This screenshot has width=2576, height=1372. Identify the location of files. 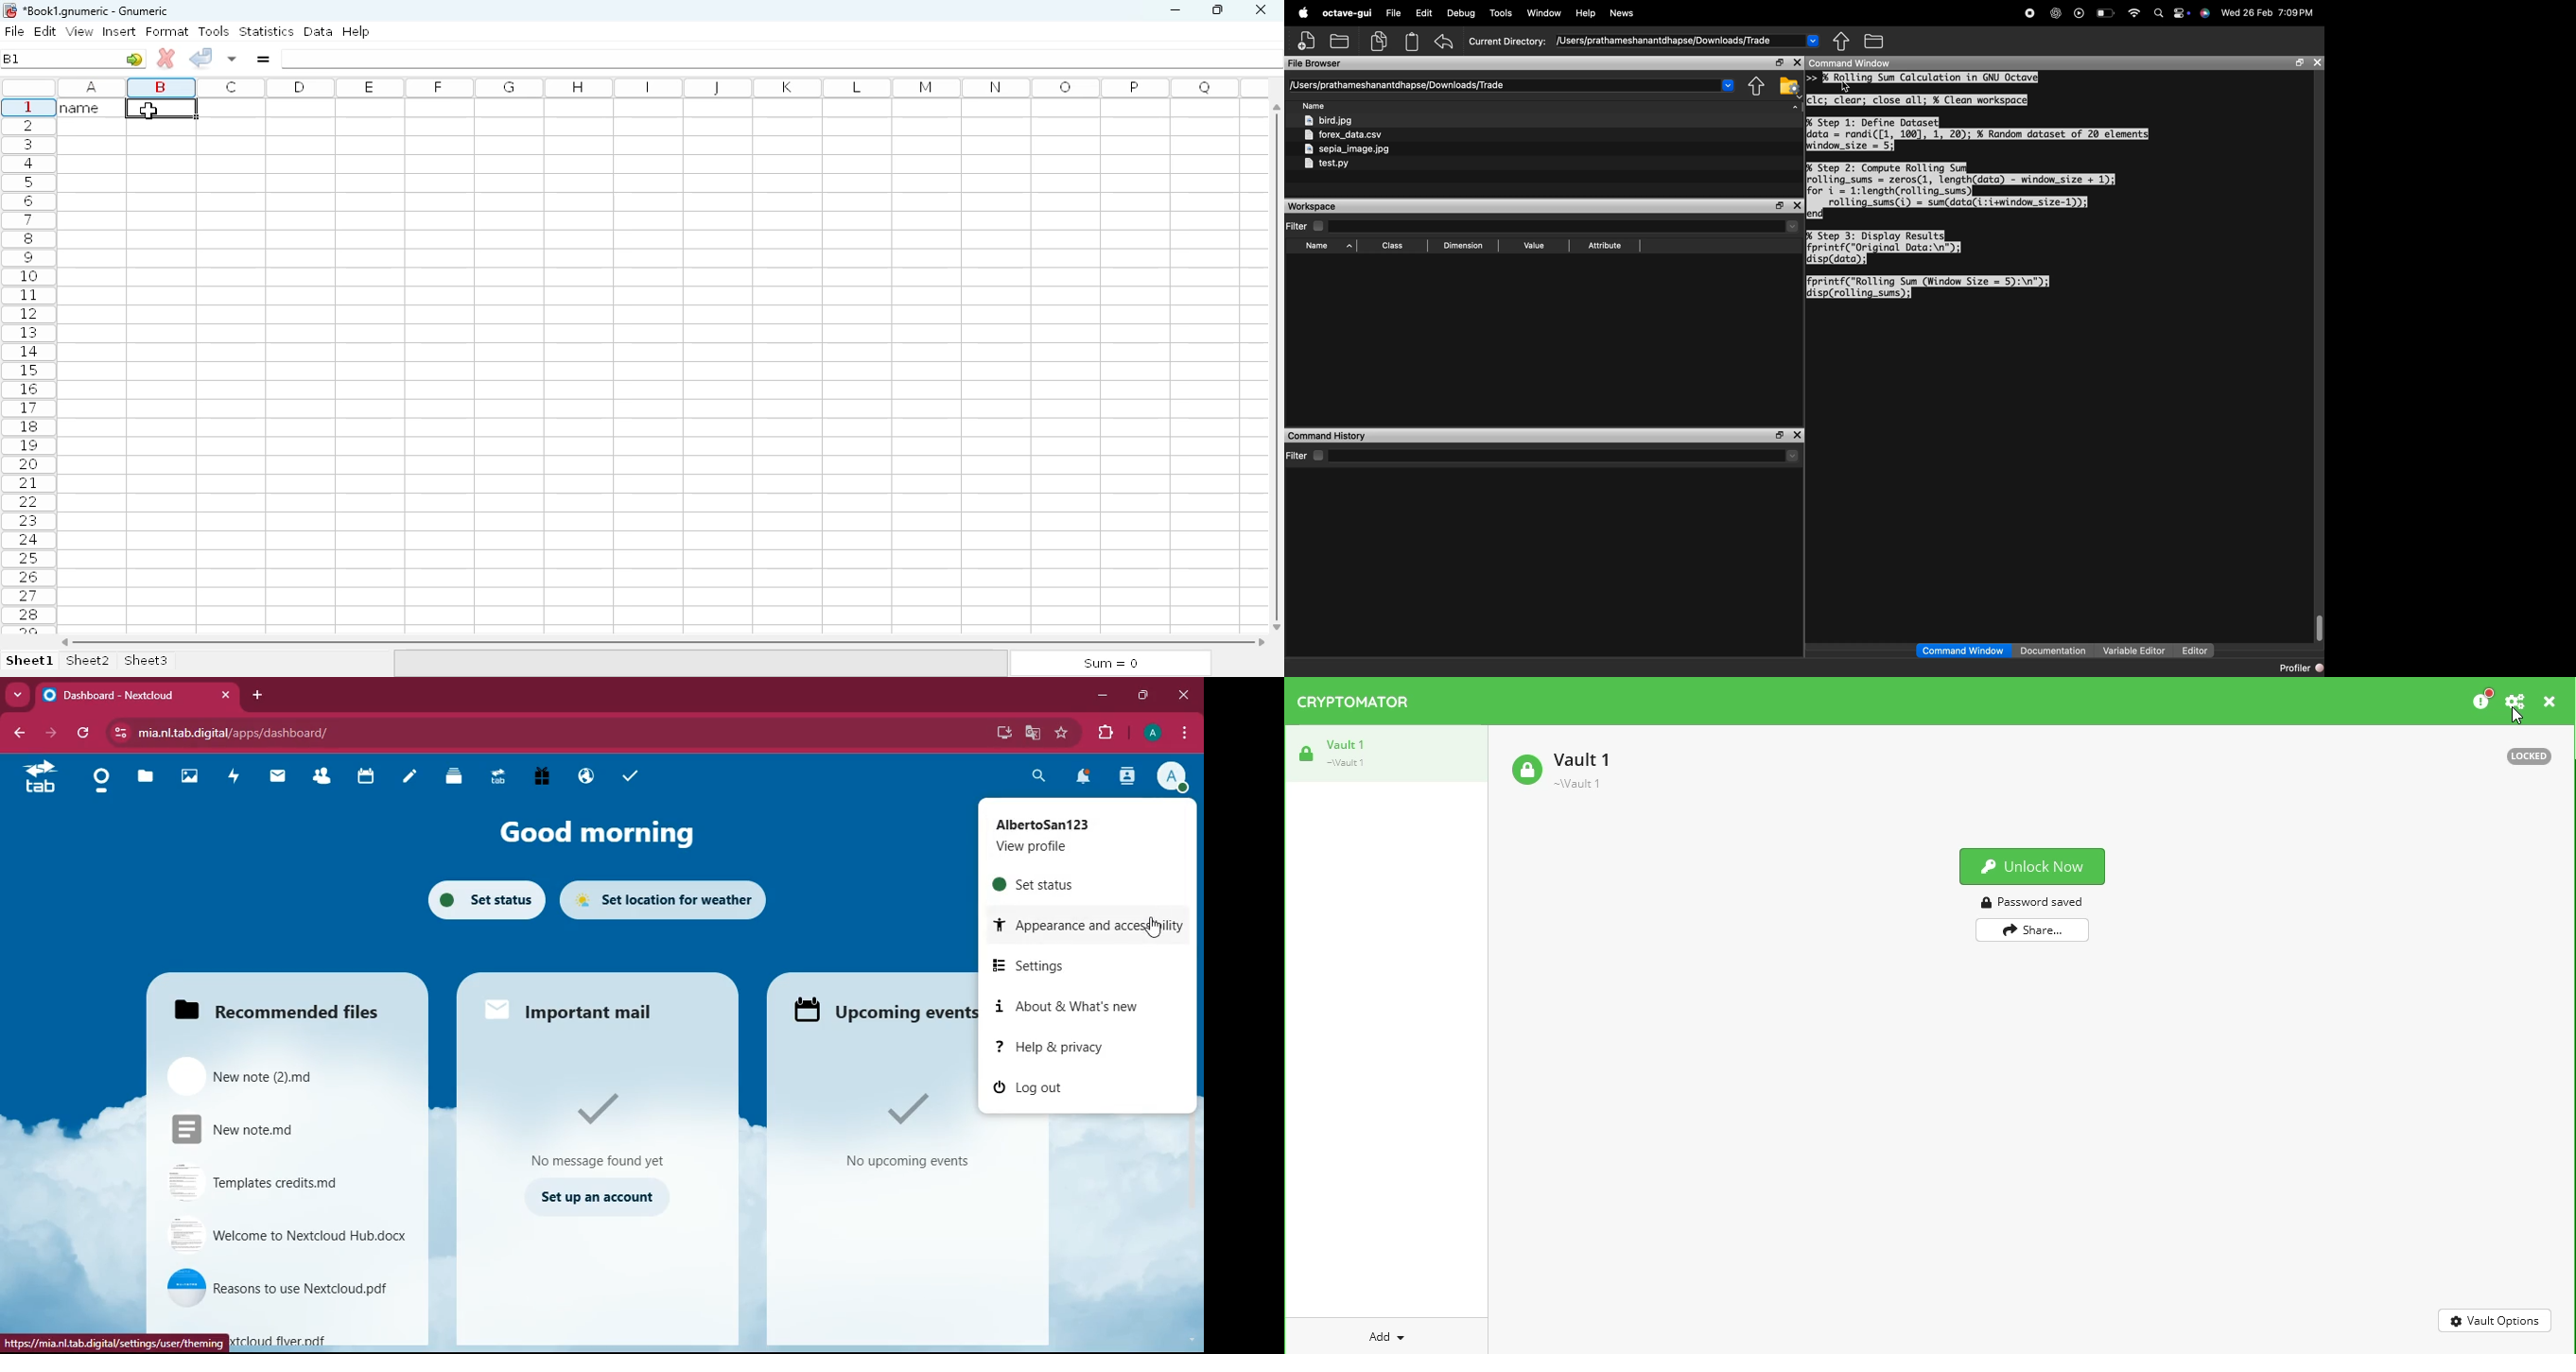
(284, 1008).